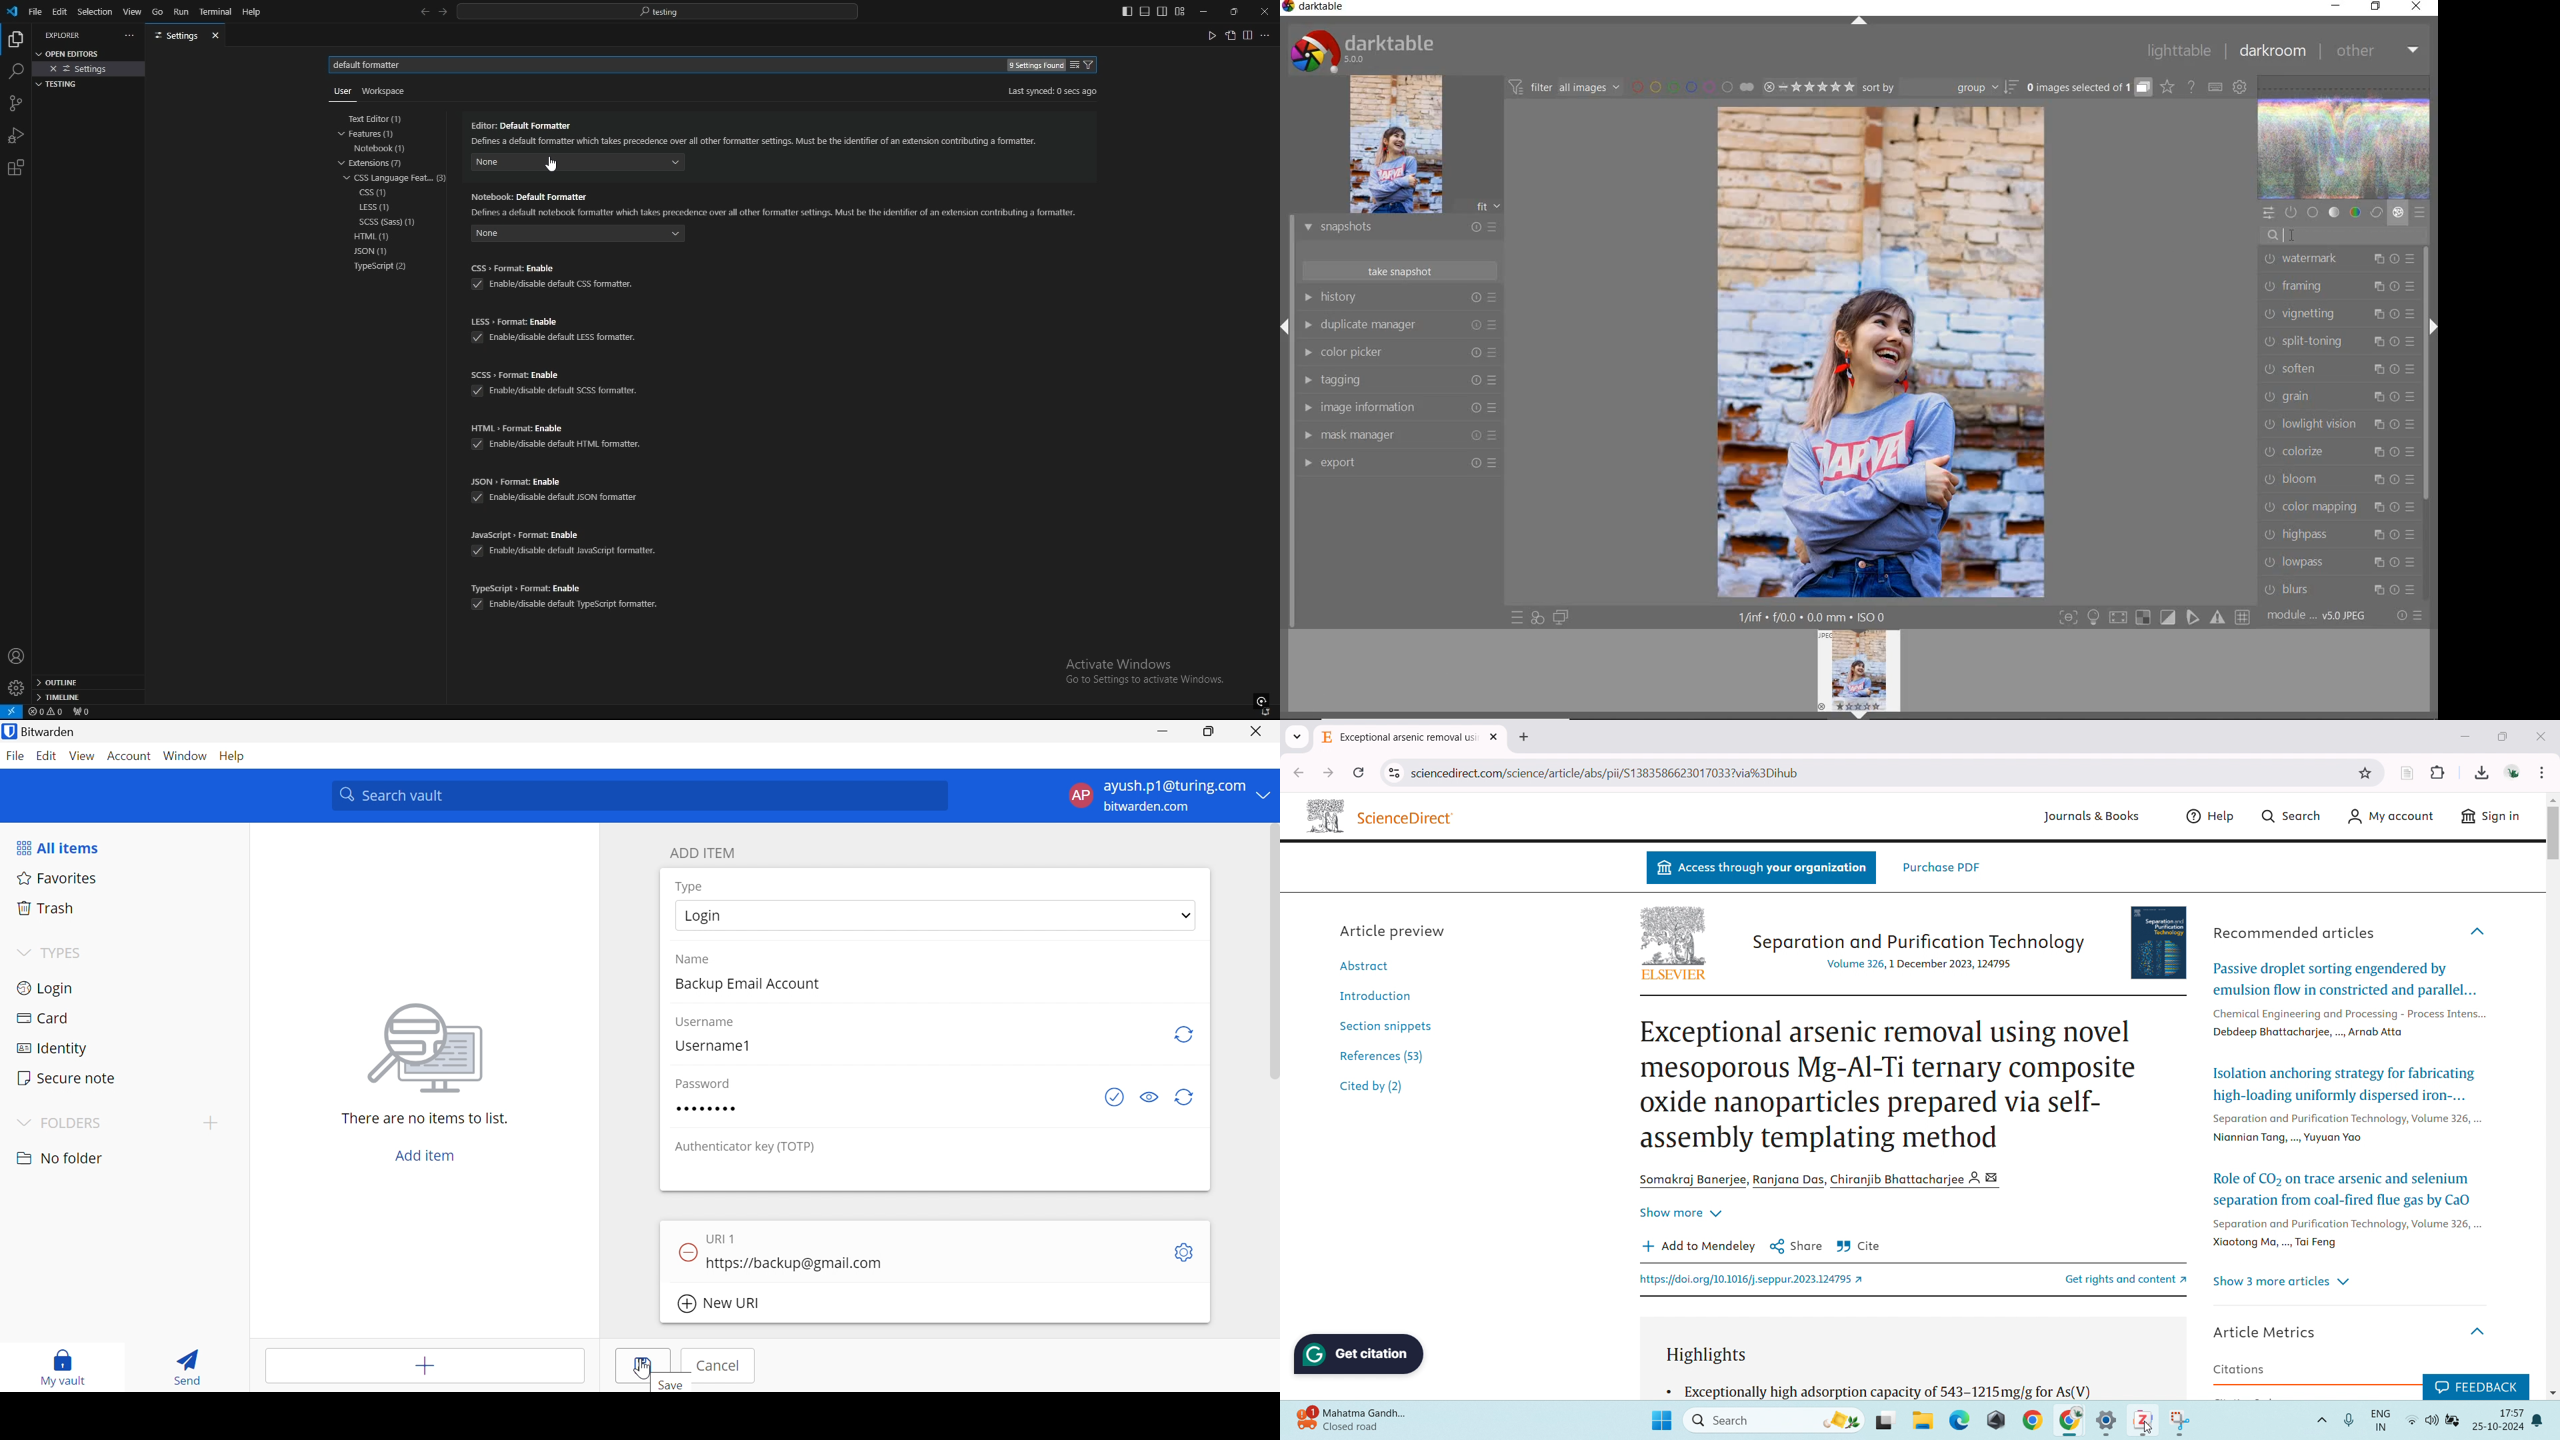 Image resolution: width=2576 pixels, height=1456 pixels. What do you see at coordinates (2340, 452) in the screenshot?
I see `colorize` at bounding box center [2340, 452].